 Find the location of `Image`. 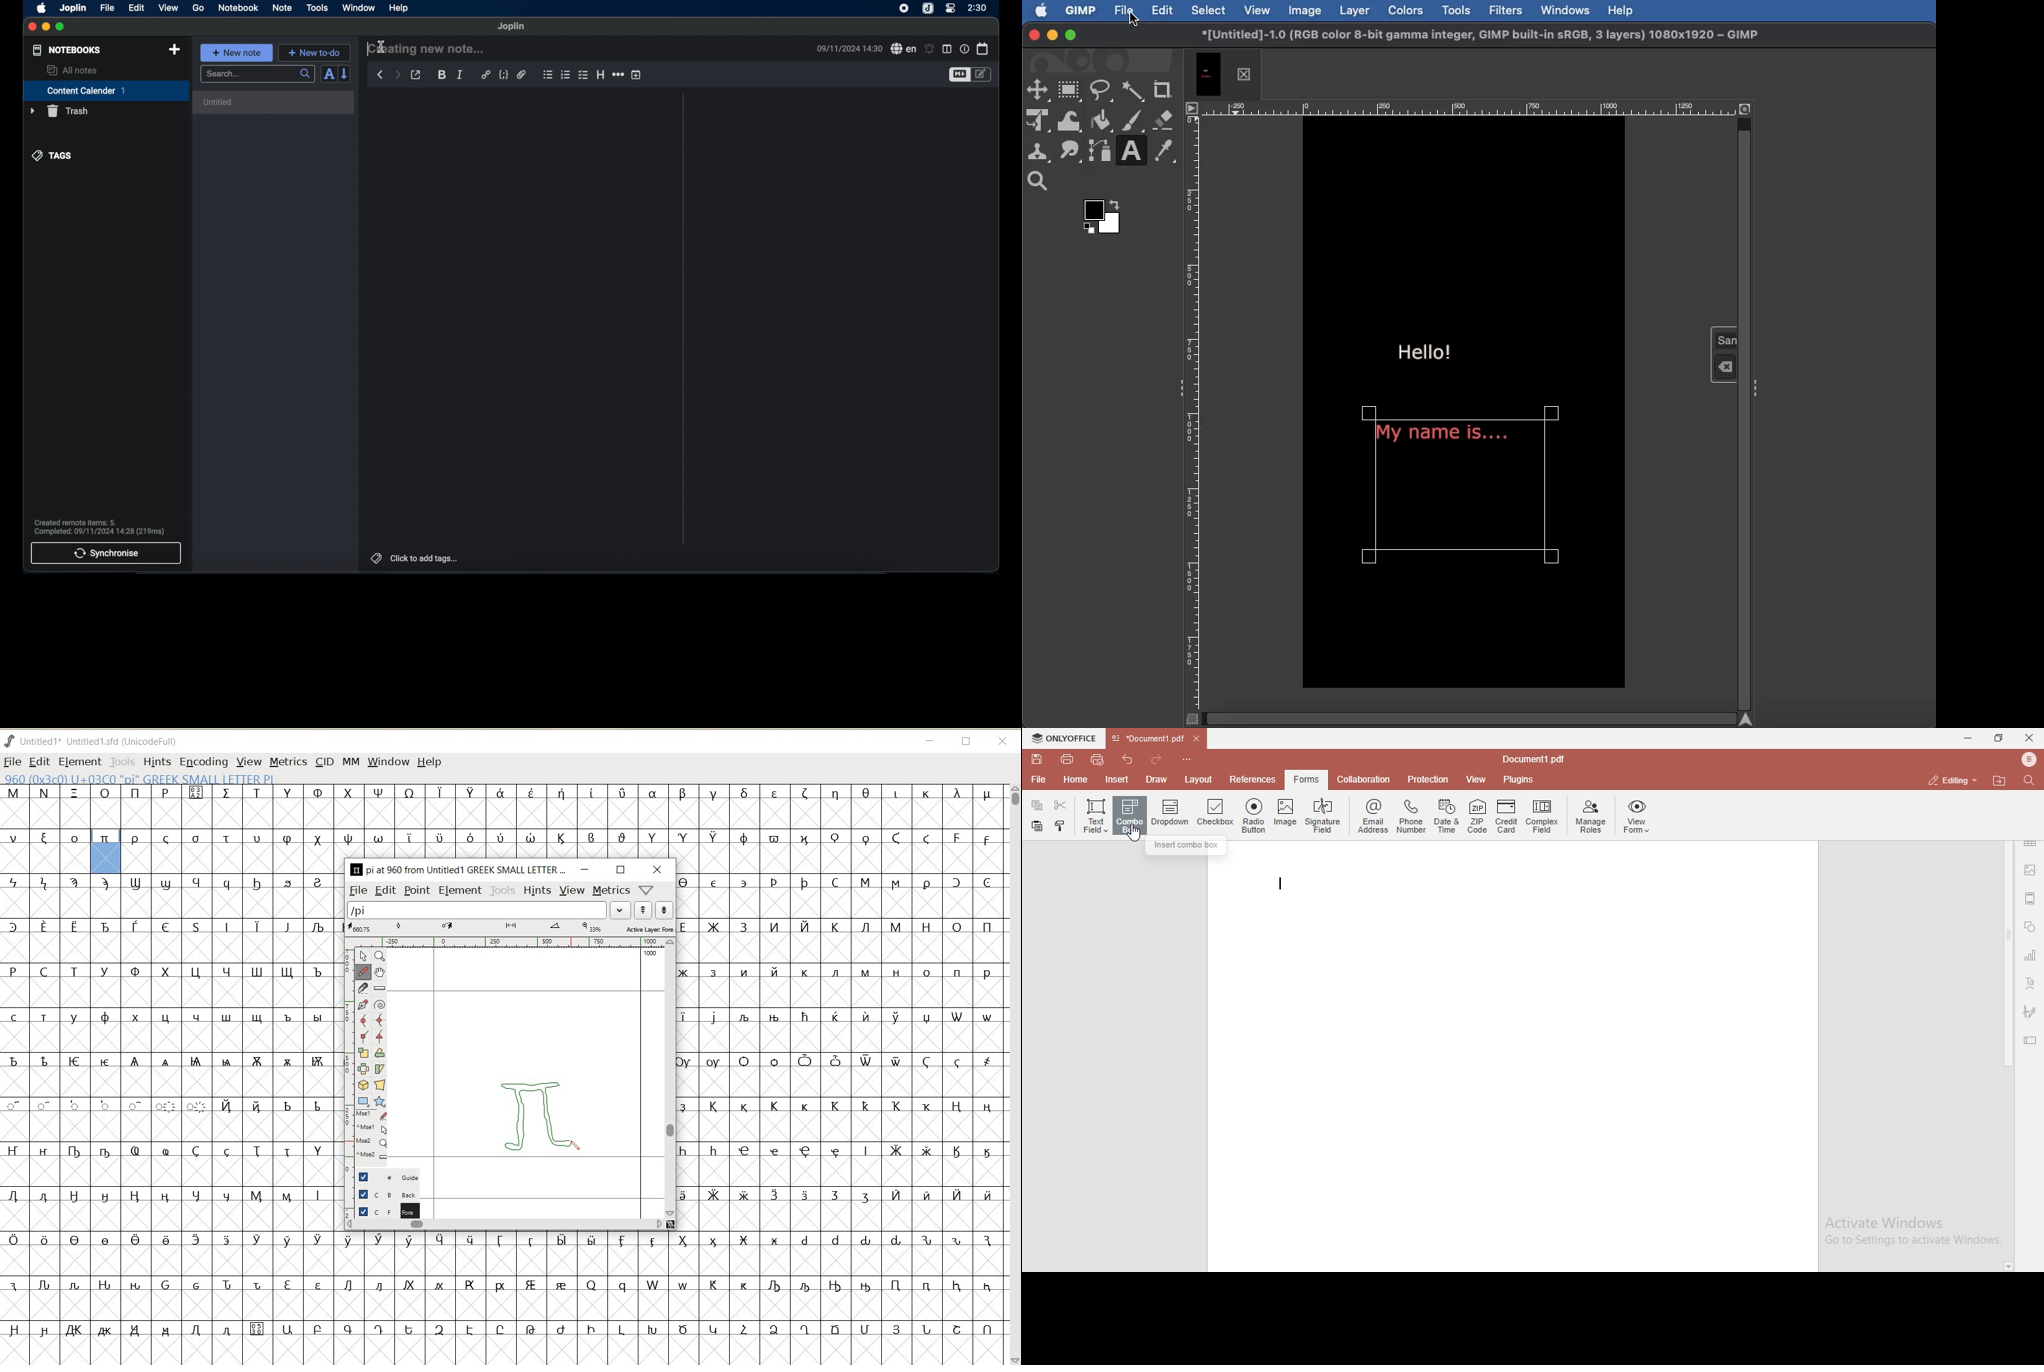

Image is located at coordinates (1306, 11).